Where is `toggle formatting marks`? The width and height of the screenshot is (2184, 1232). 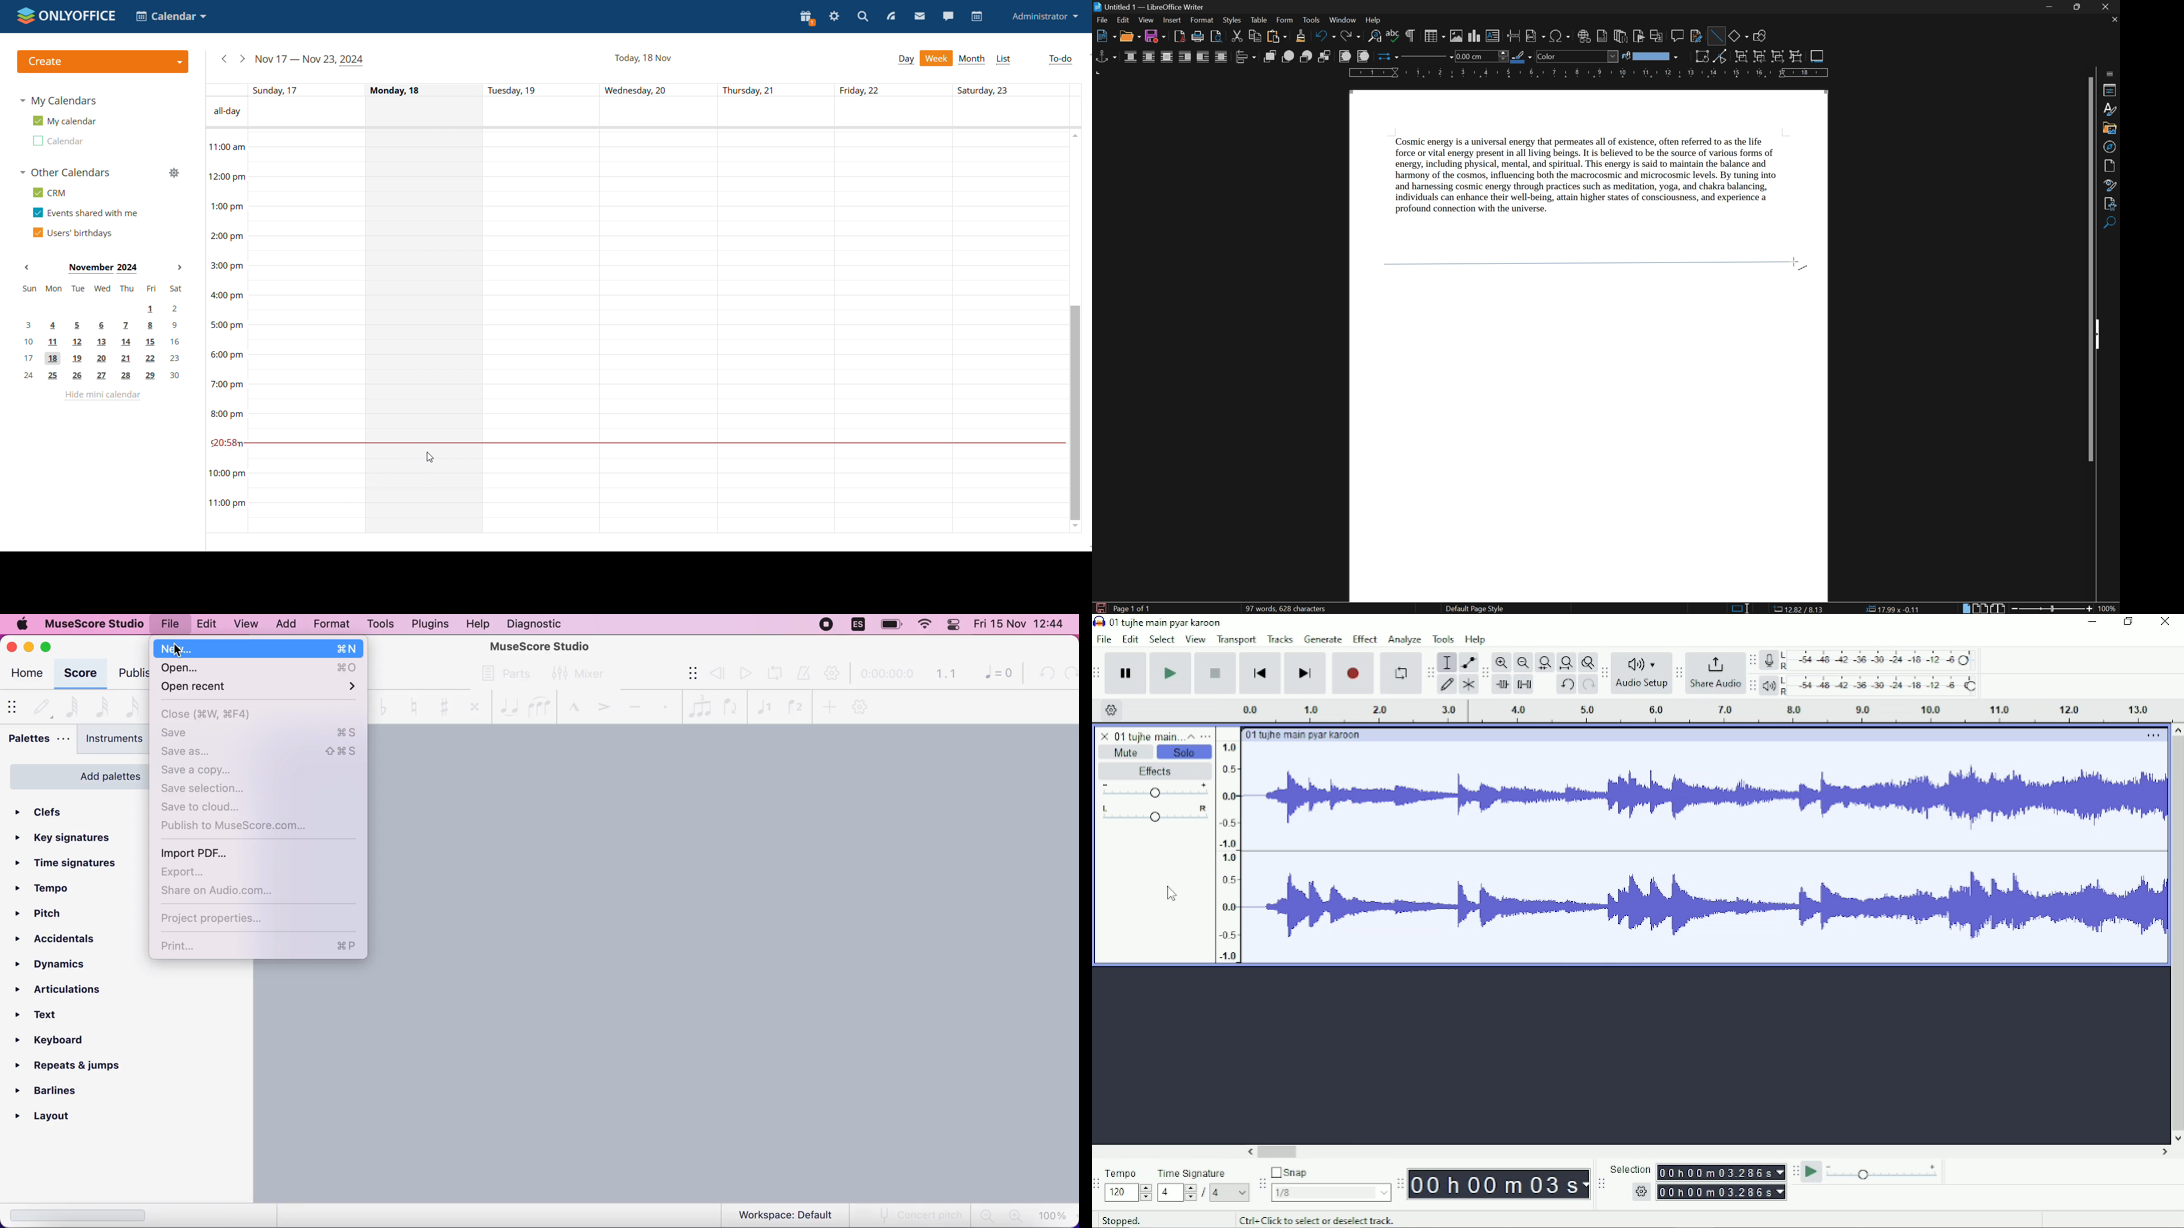 toggle formatting marks is located at coordinates (1411, 35).